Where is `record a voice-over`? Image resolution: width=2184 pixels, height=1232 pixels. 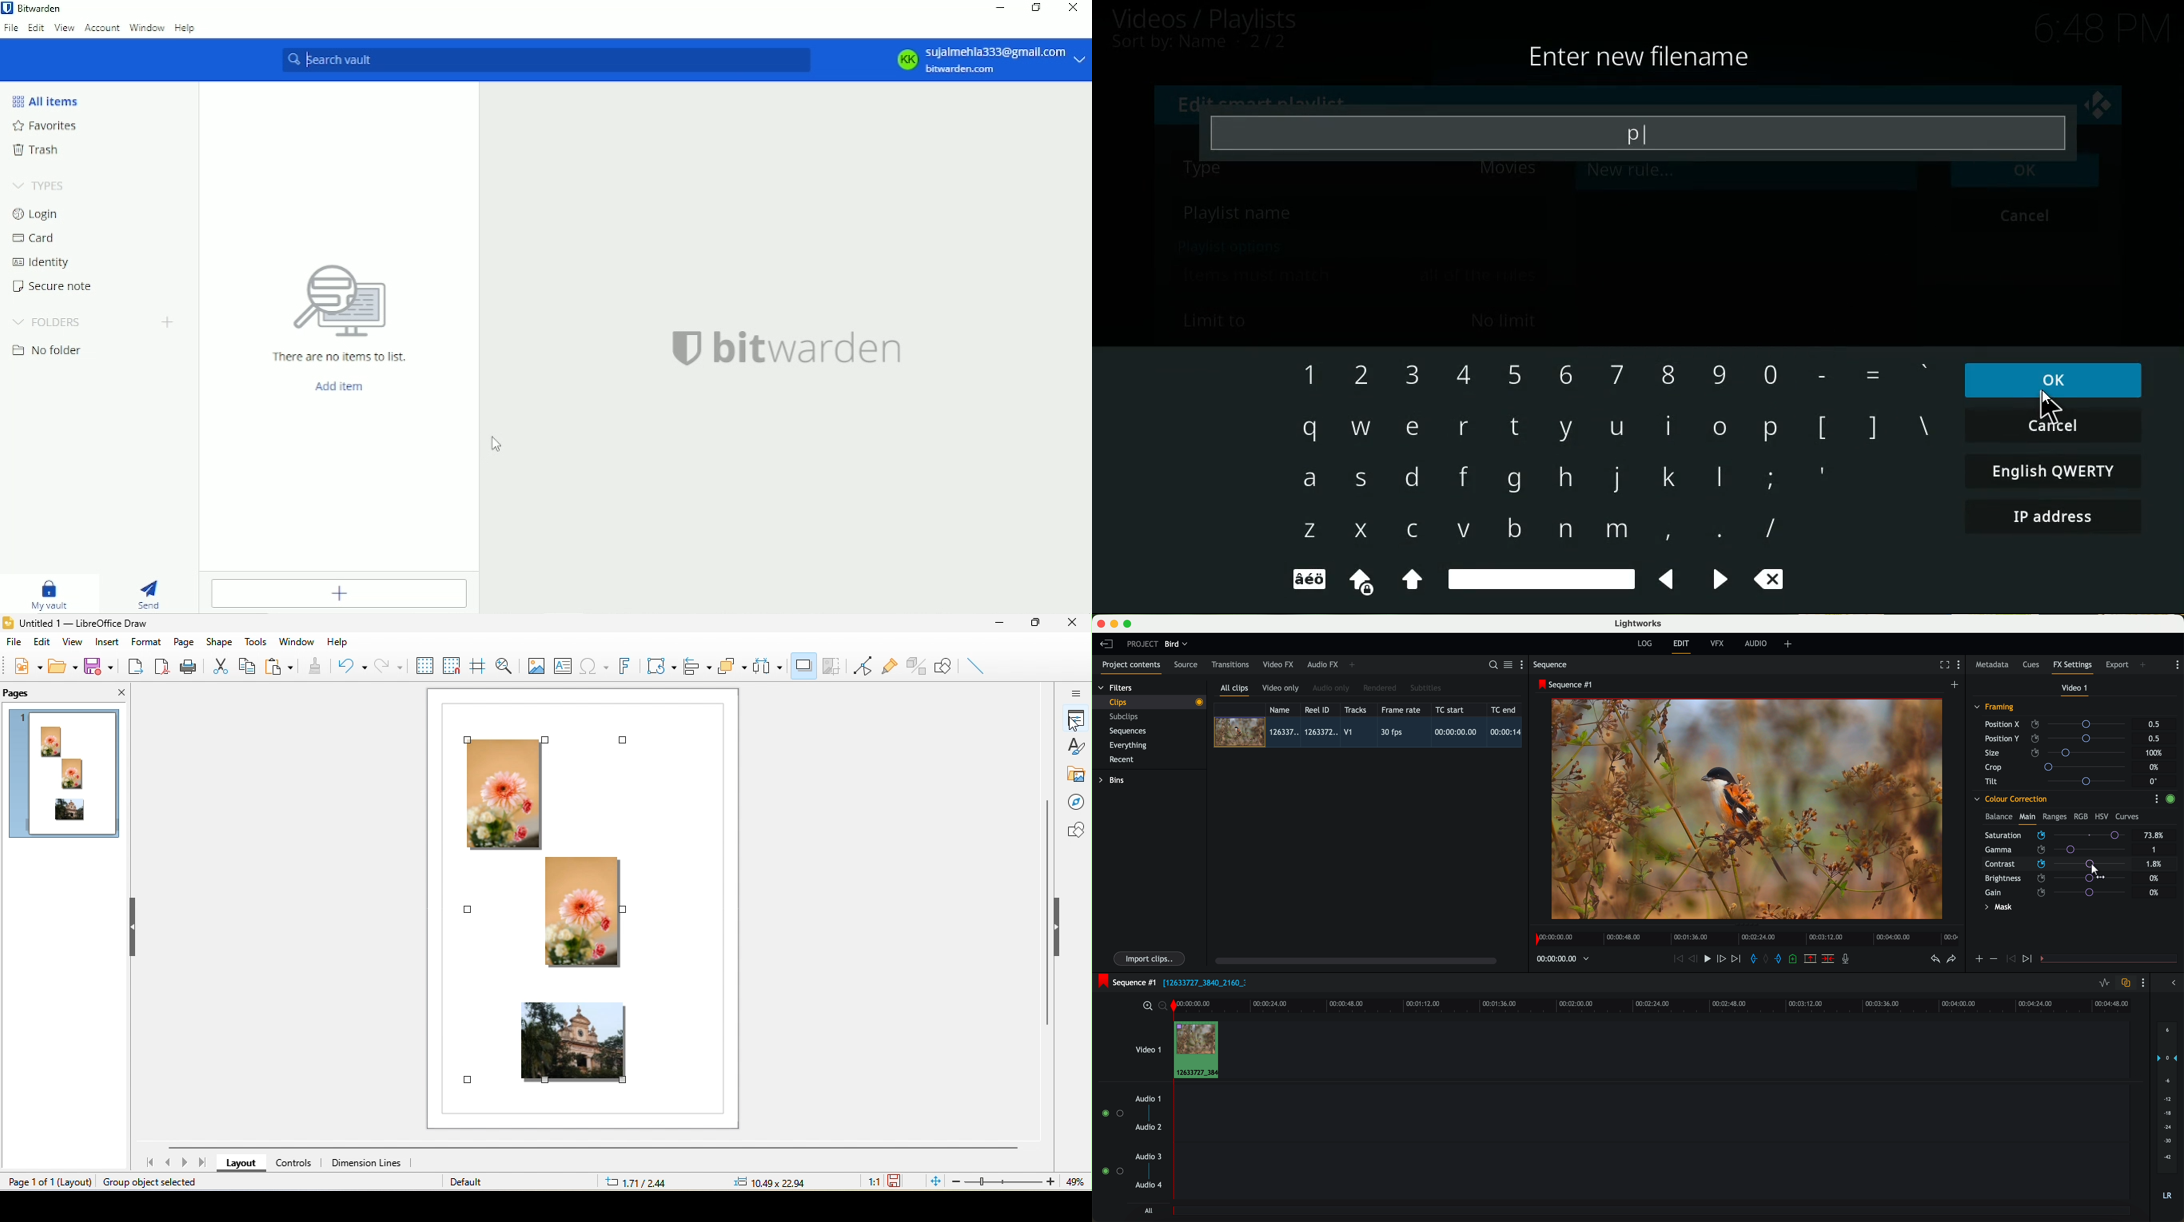
record a voice-over is located at coordinates (1849, 960).